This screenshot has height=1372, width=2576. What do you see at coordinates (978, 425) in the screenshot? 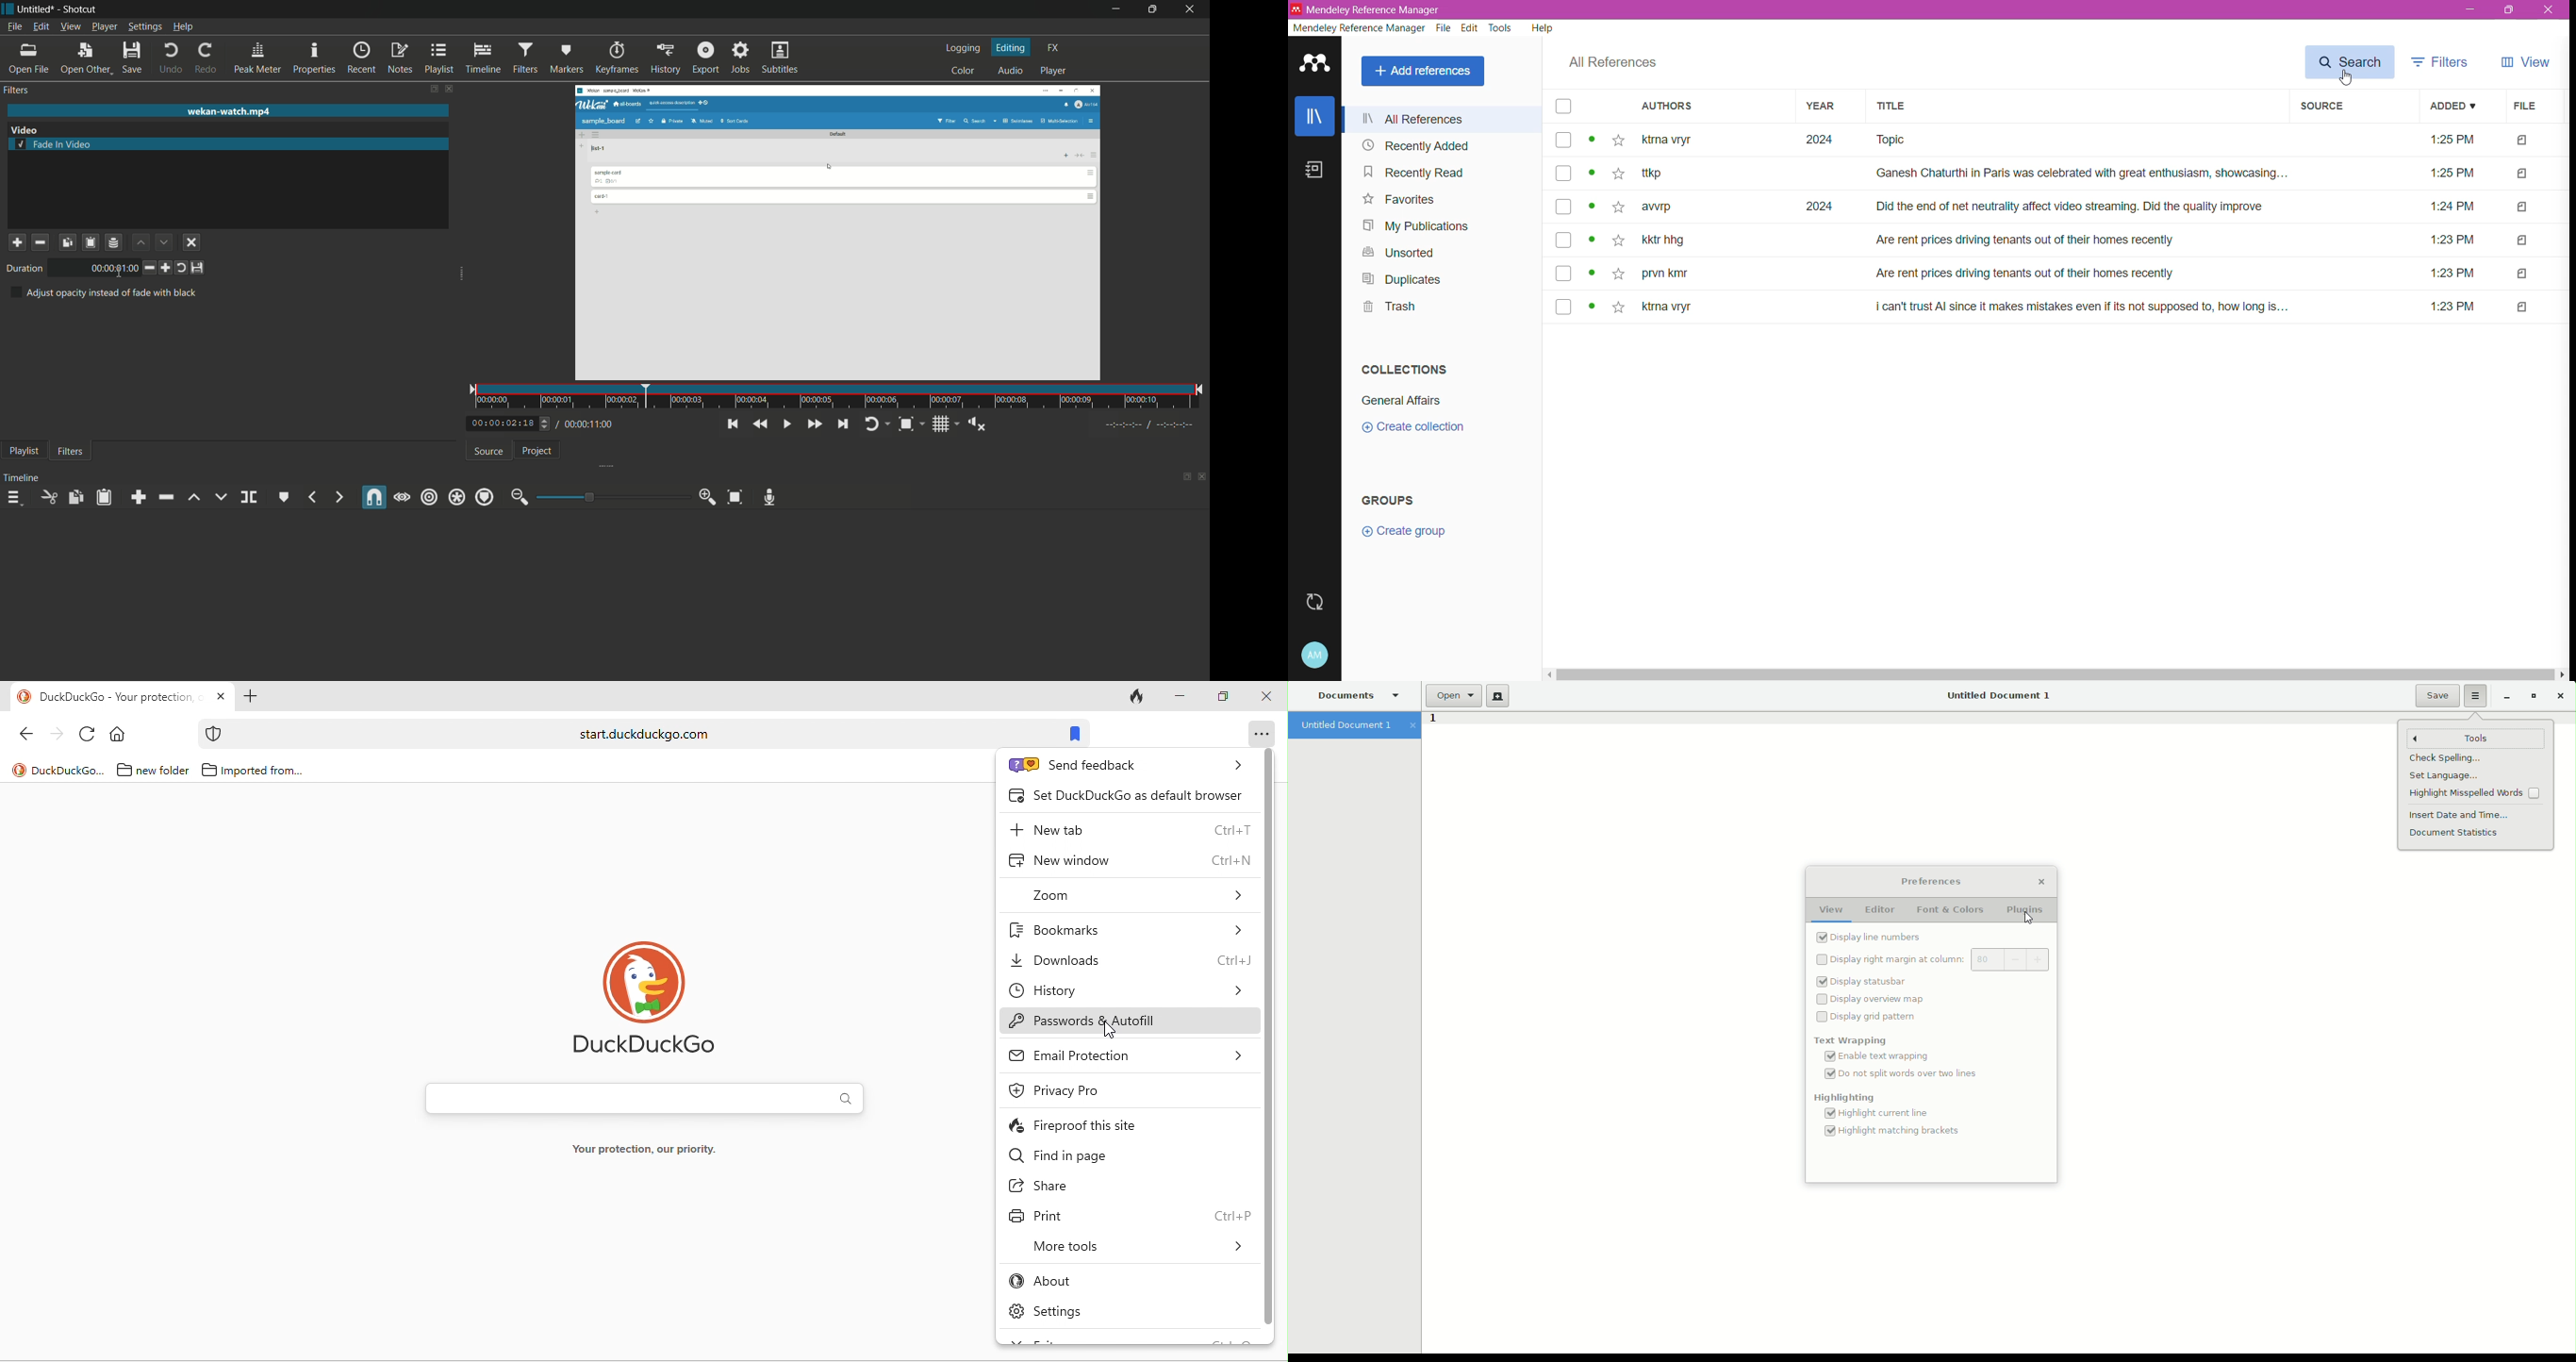
I see `show volume control` at bounding box center [978, 425].